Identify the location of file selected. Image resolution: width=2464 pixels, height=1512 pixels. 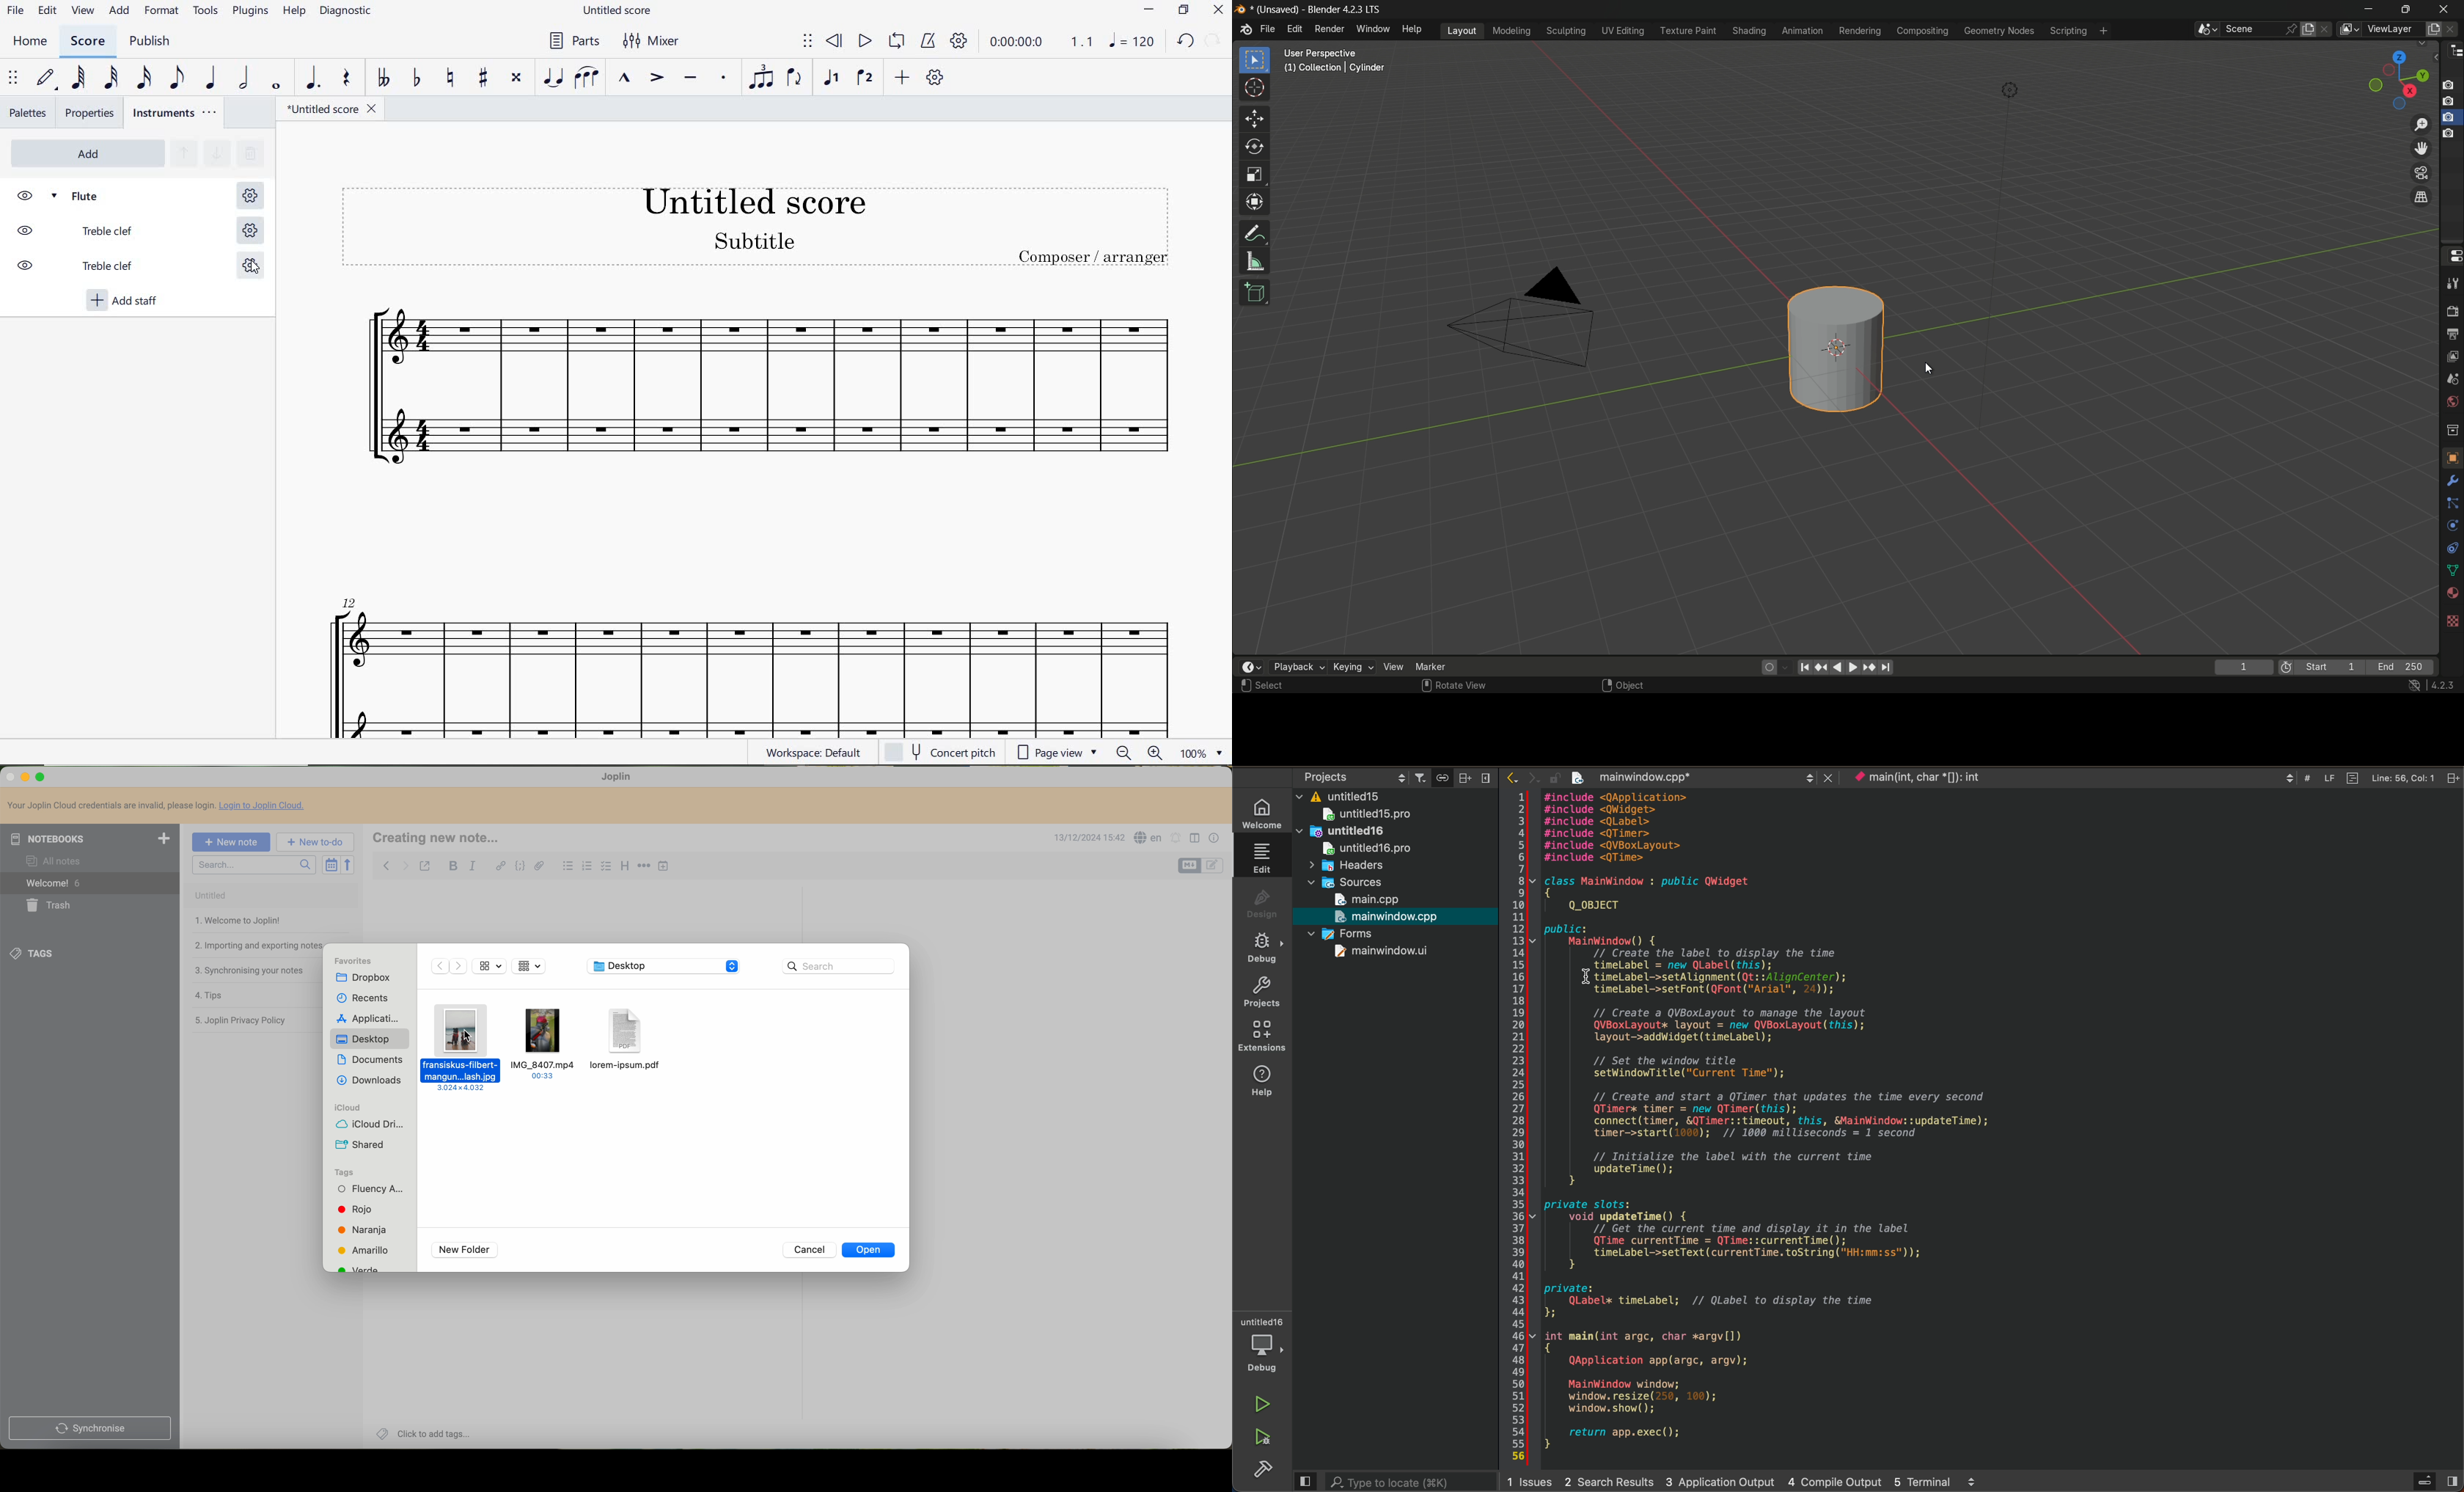
(462, 1047).